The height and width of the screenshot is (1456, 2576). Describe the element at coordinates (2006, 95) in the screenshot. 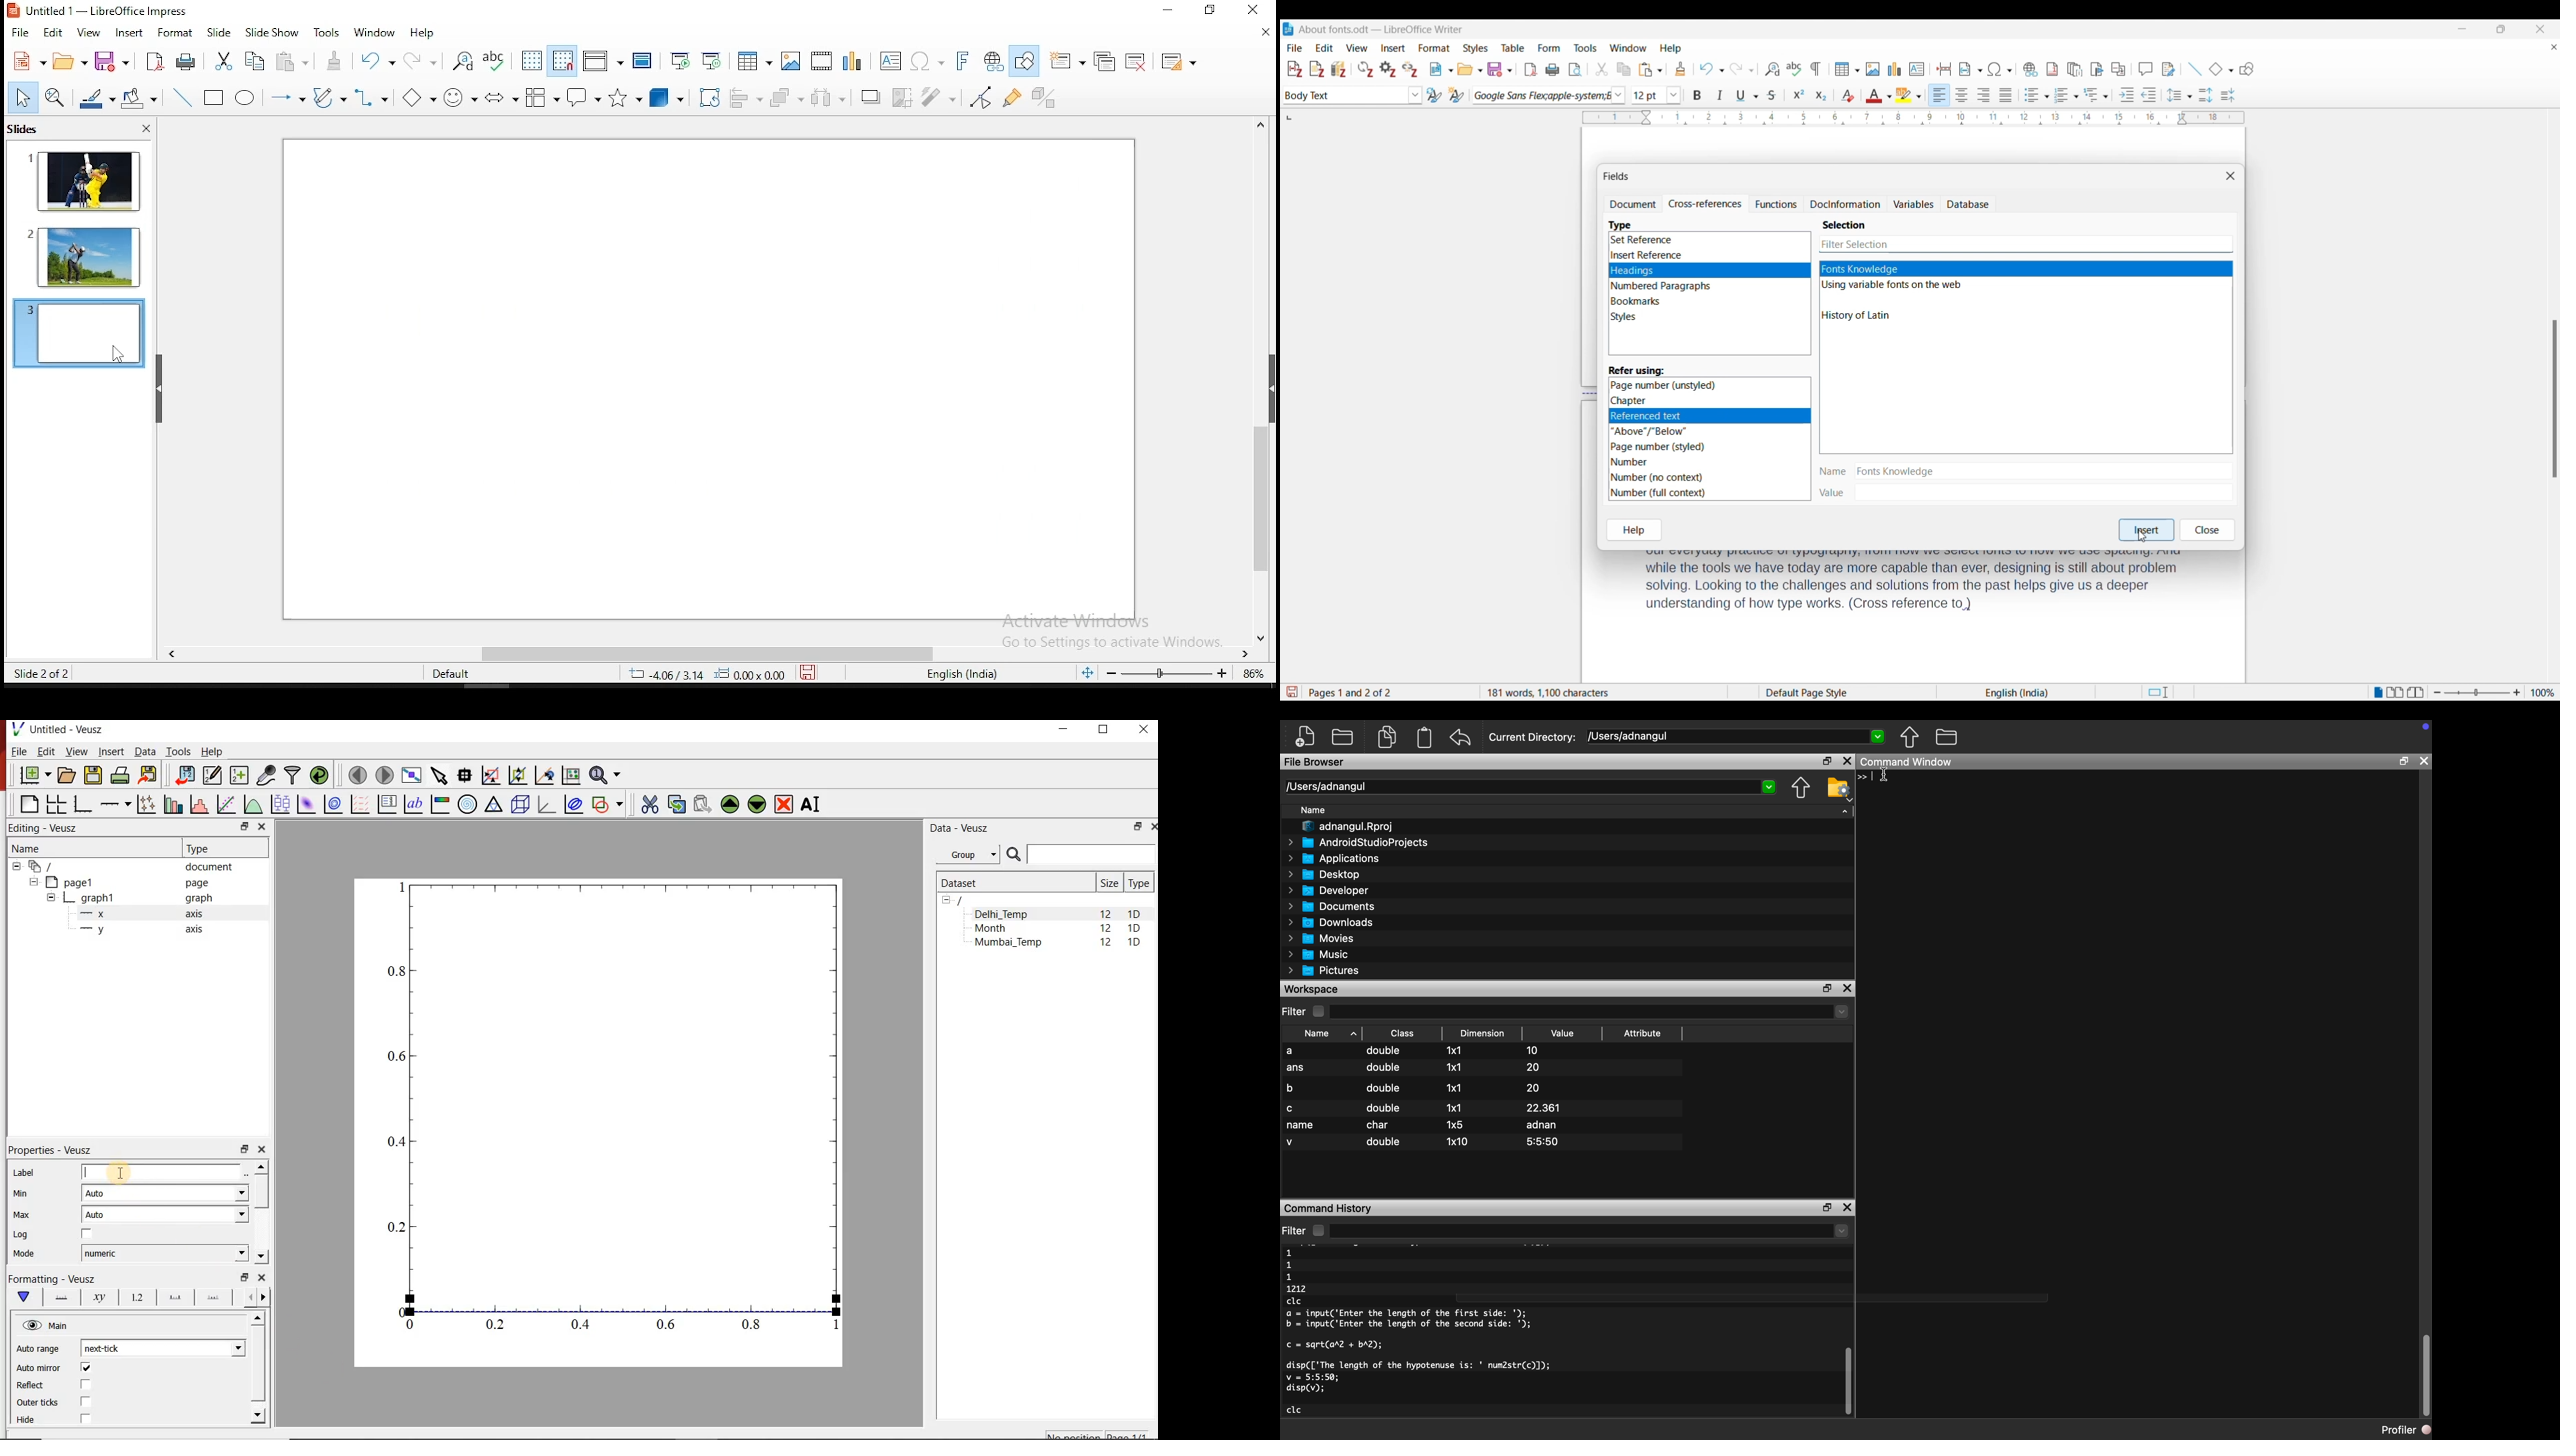

I see `Align justified` at that location.